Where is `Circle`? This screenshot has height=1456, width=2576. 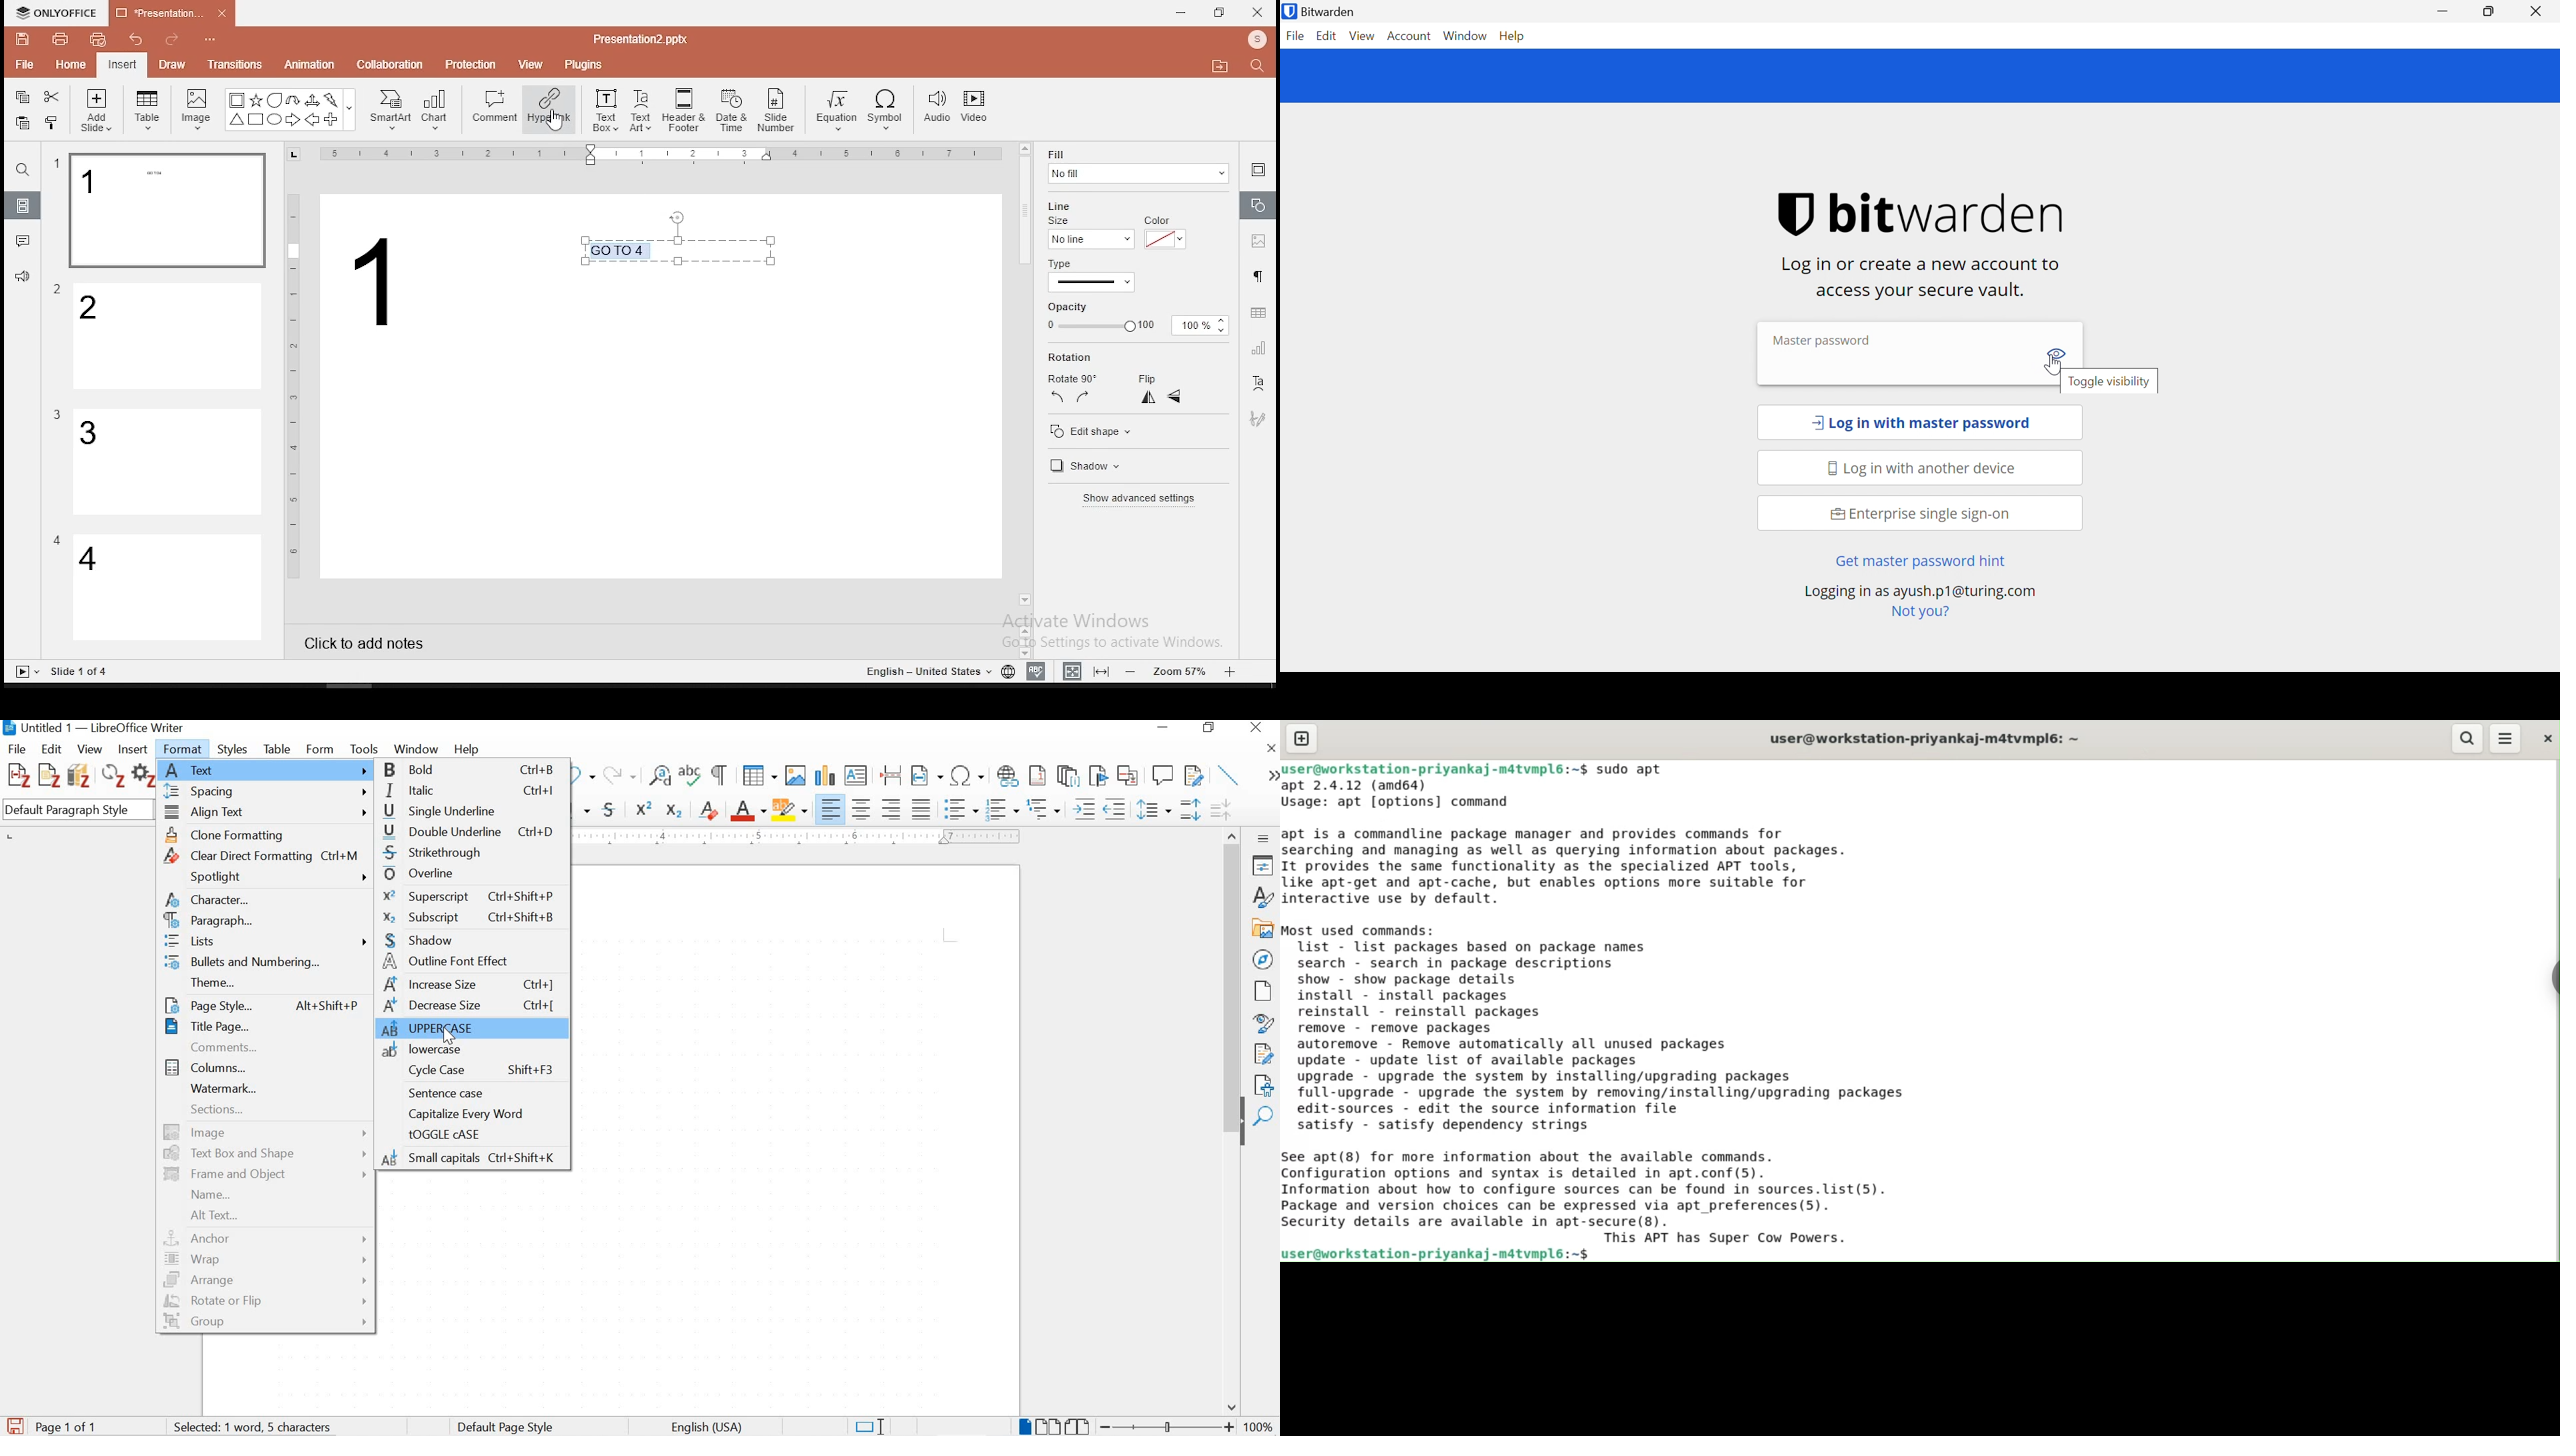 Circle is located at coordinates (276, 119).